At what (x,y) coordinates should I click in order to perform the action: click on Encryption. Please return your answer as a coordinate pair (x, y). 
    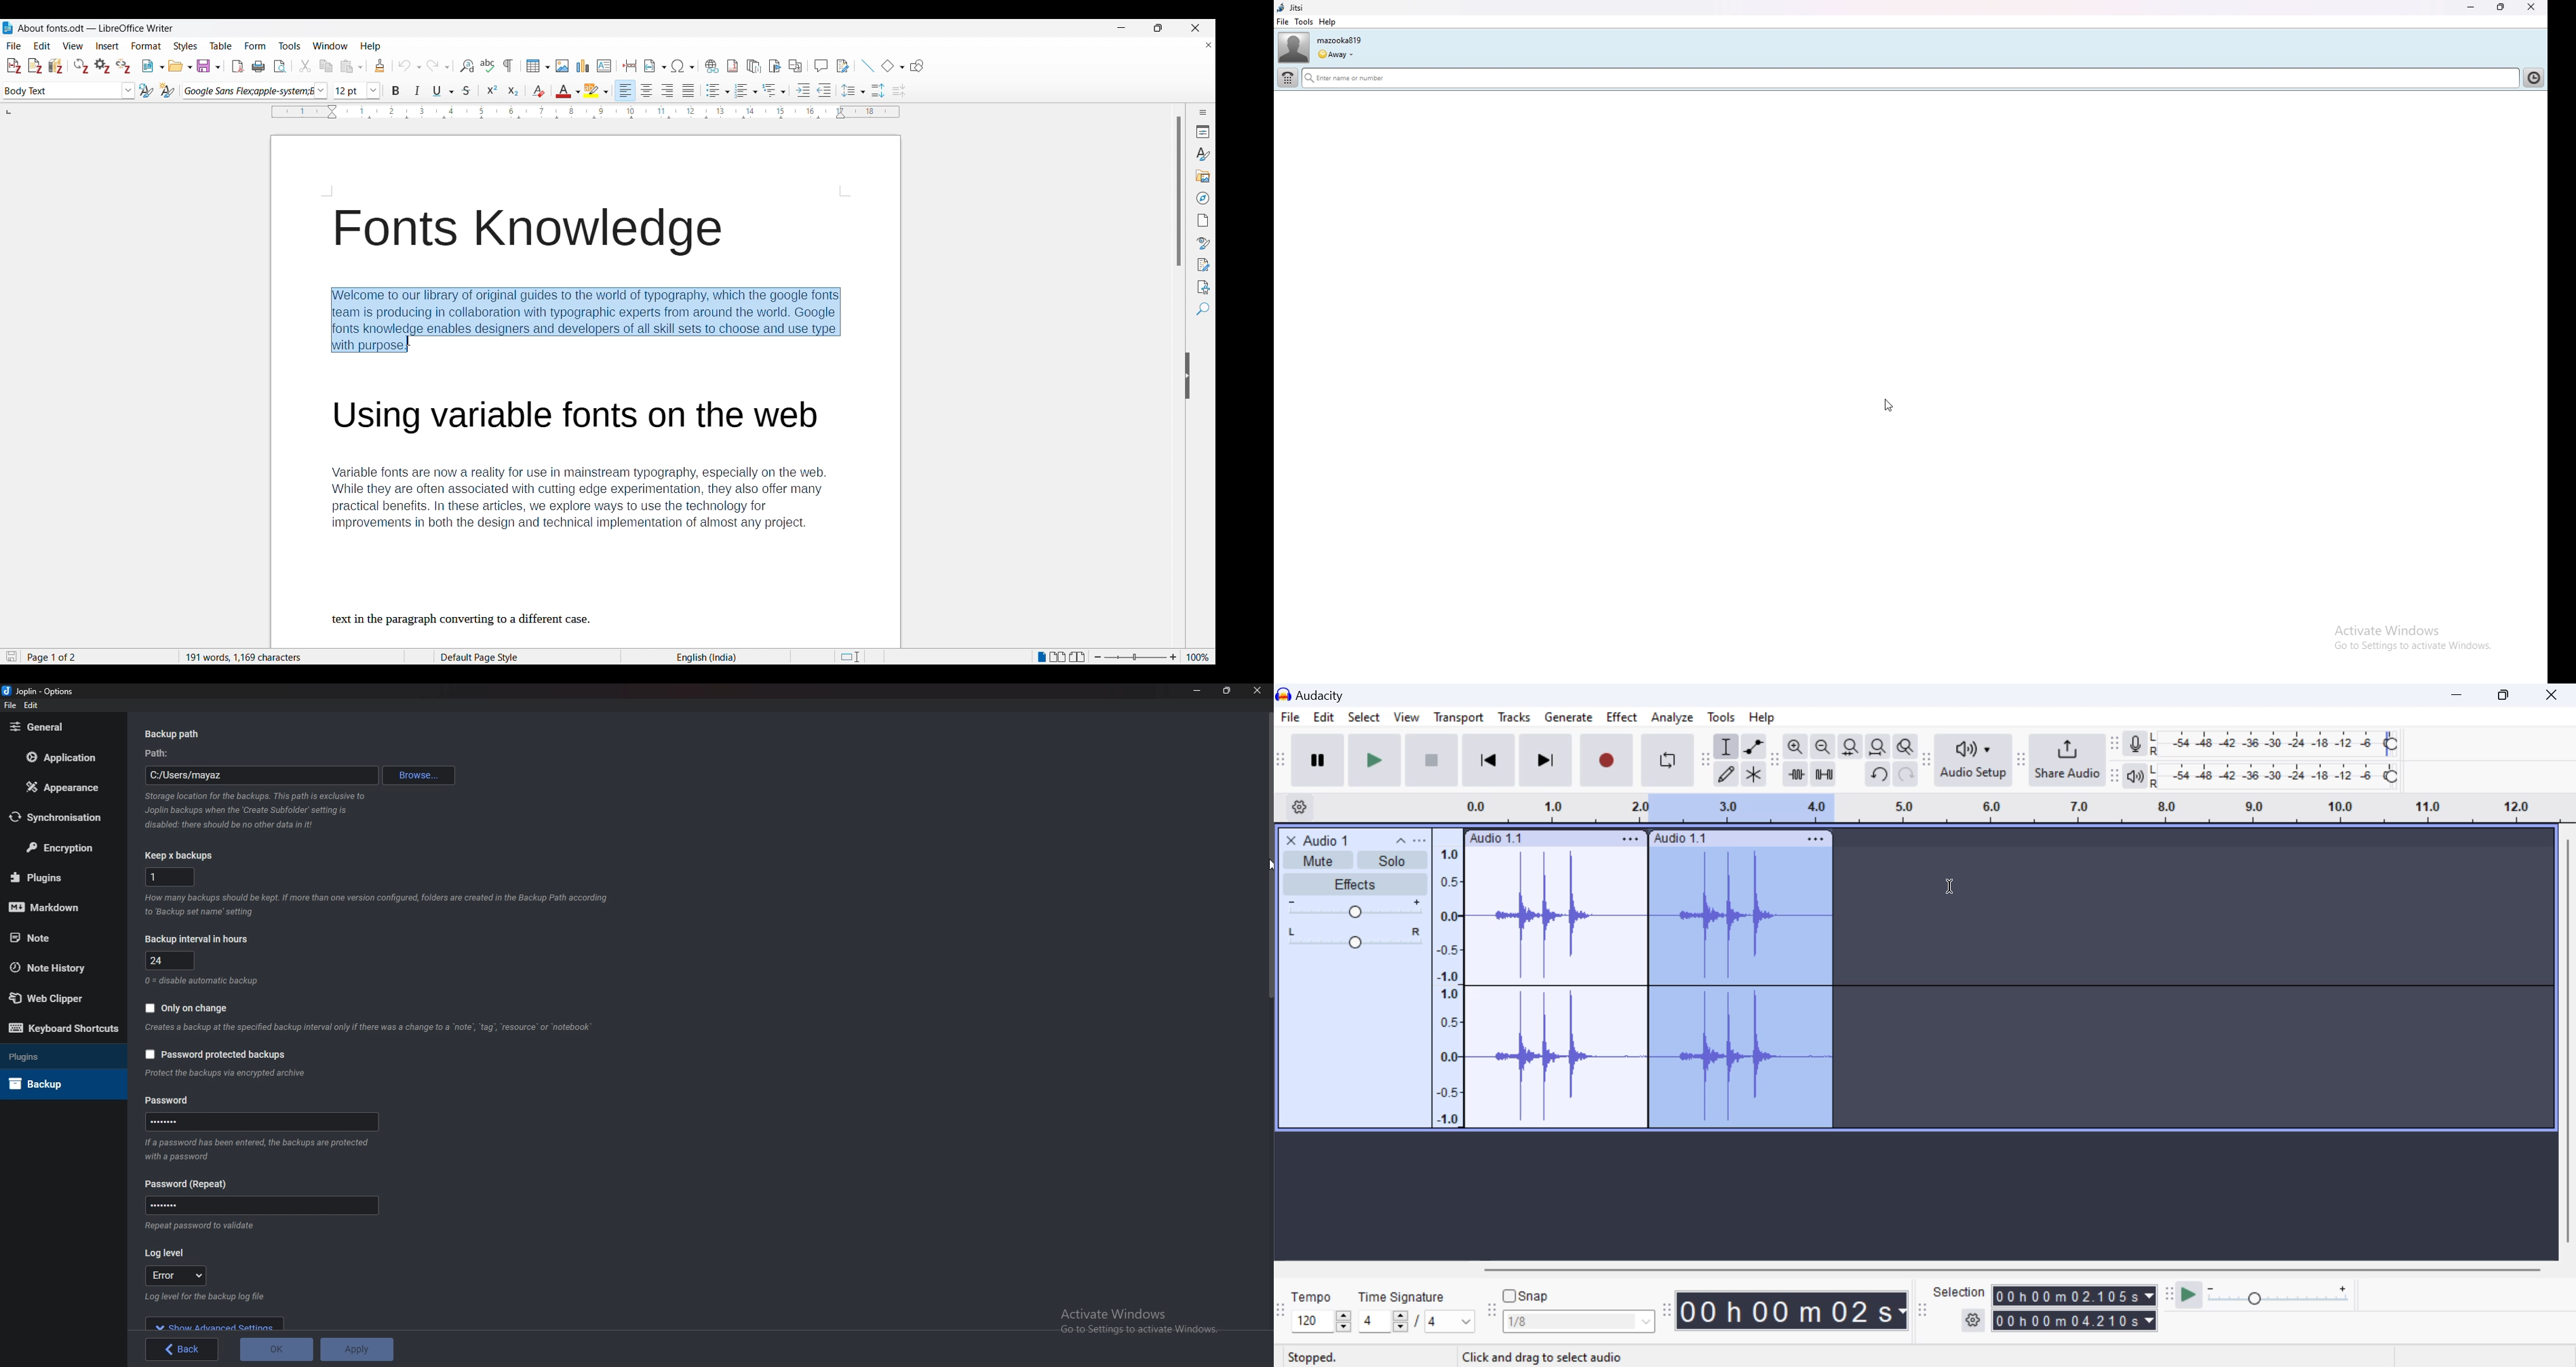
    Looking at the image, I should click on (62, 847).